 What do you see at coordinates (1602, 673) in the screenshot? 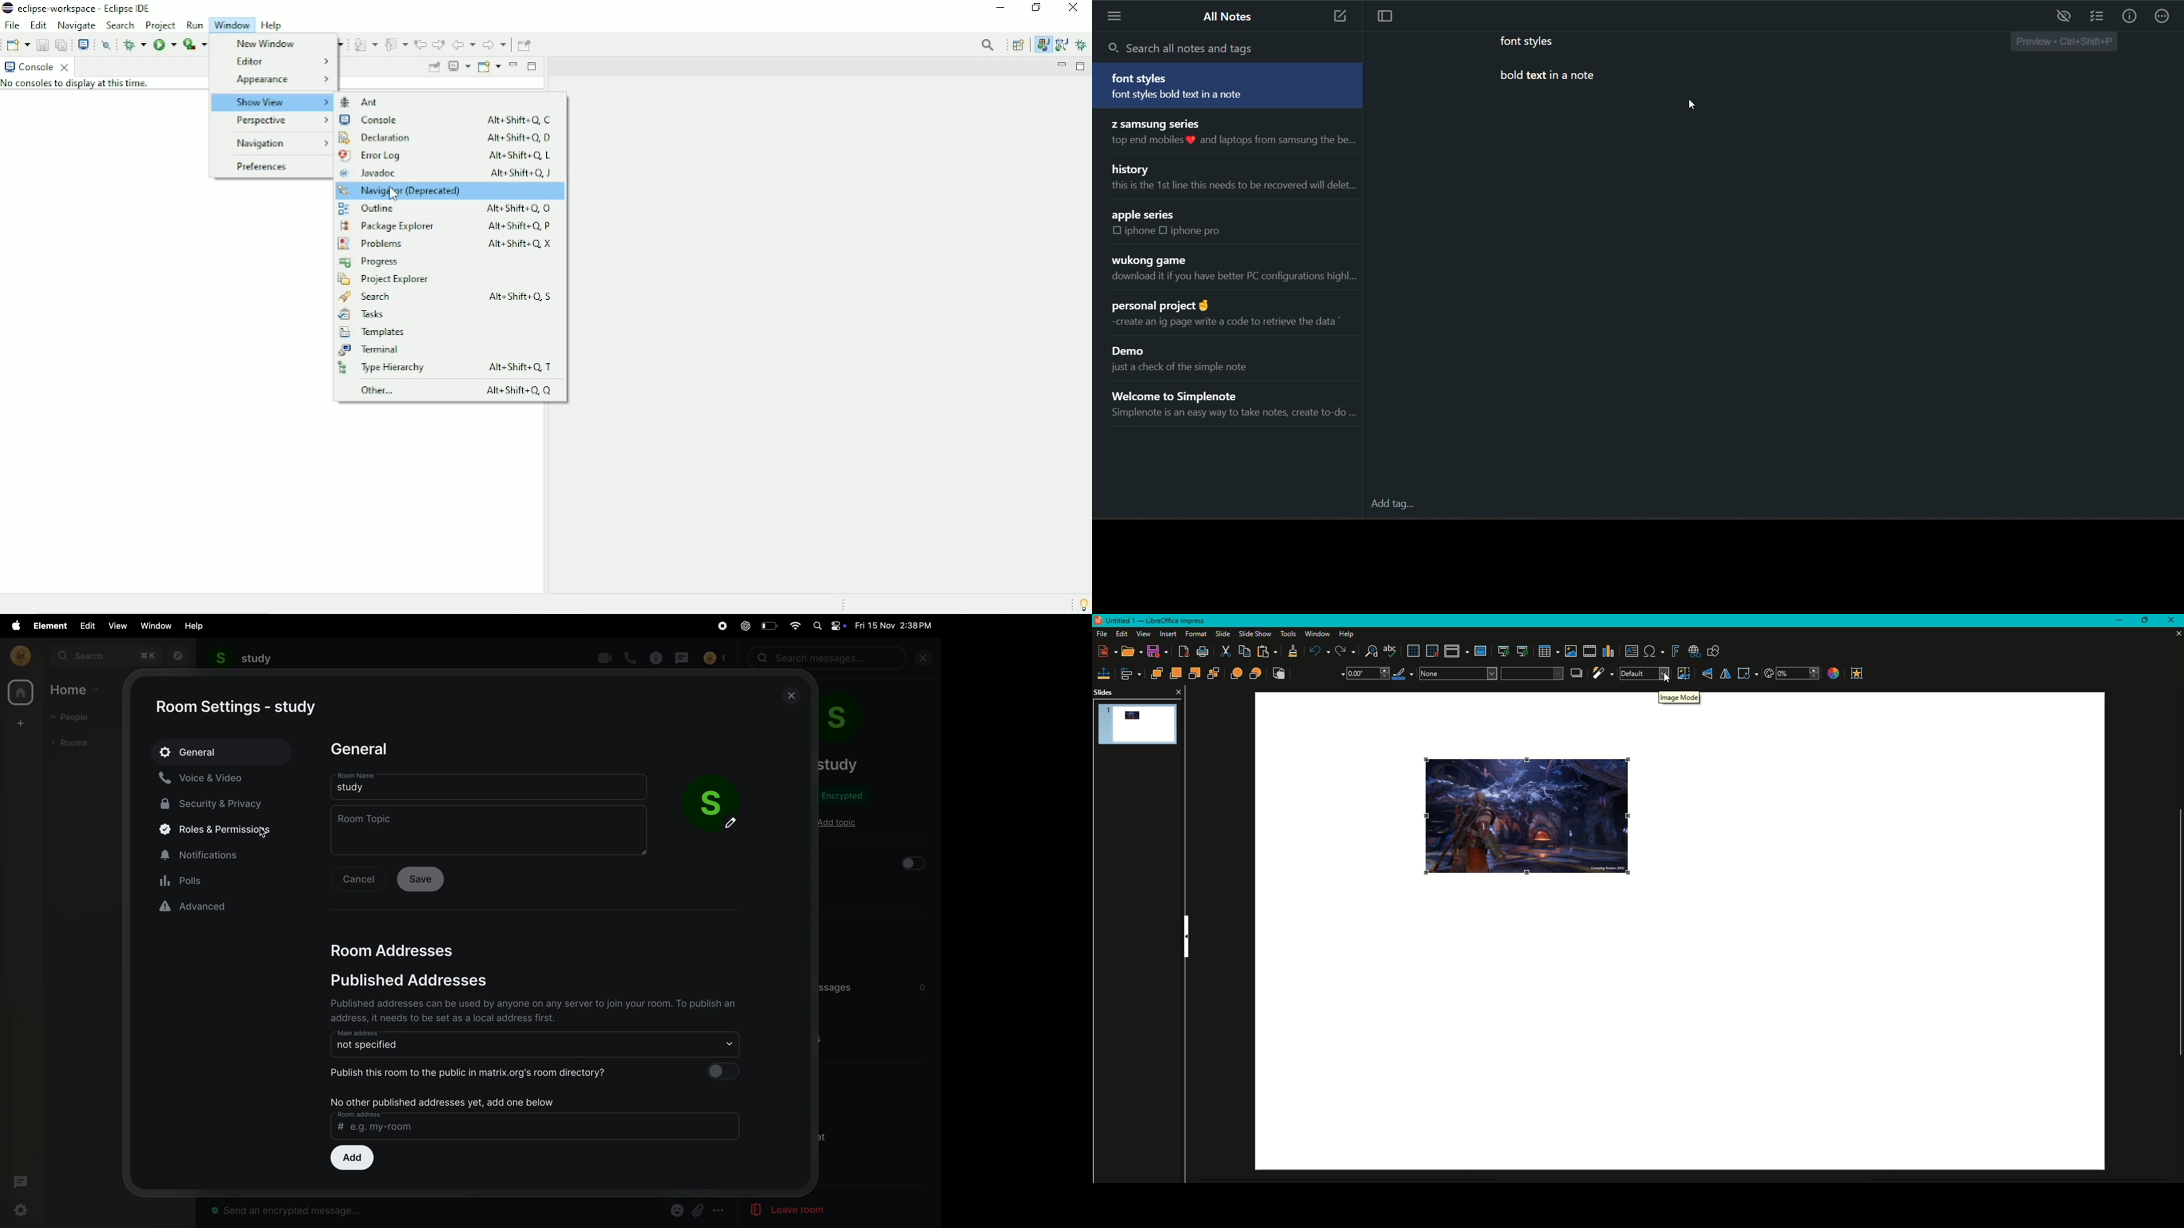
I see `Filter` at bounding box center [1602, 673].